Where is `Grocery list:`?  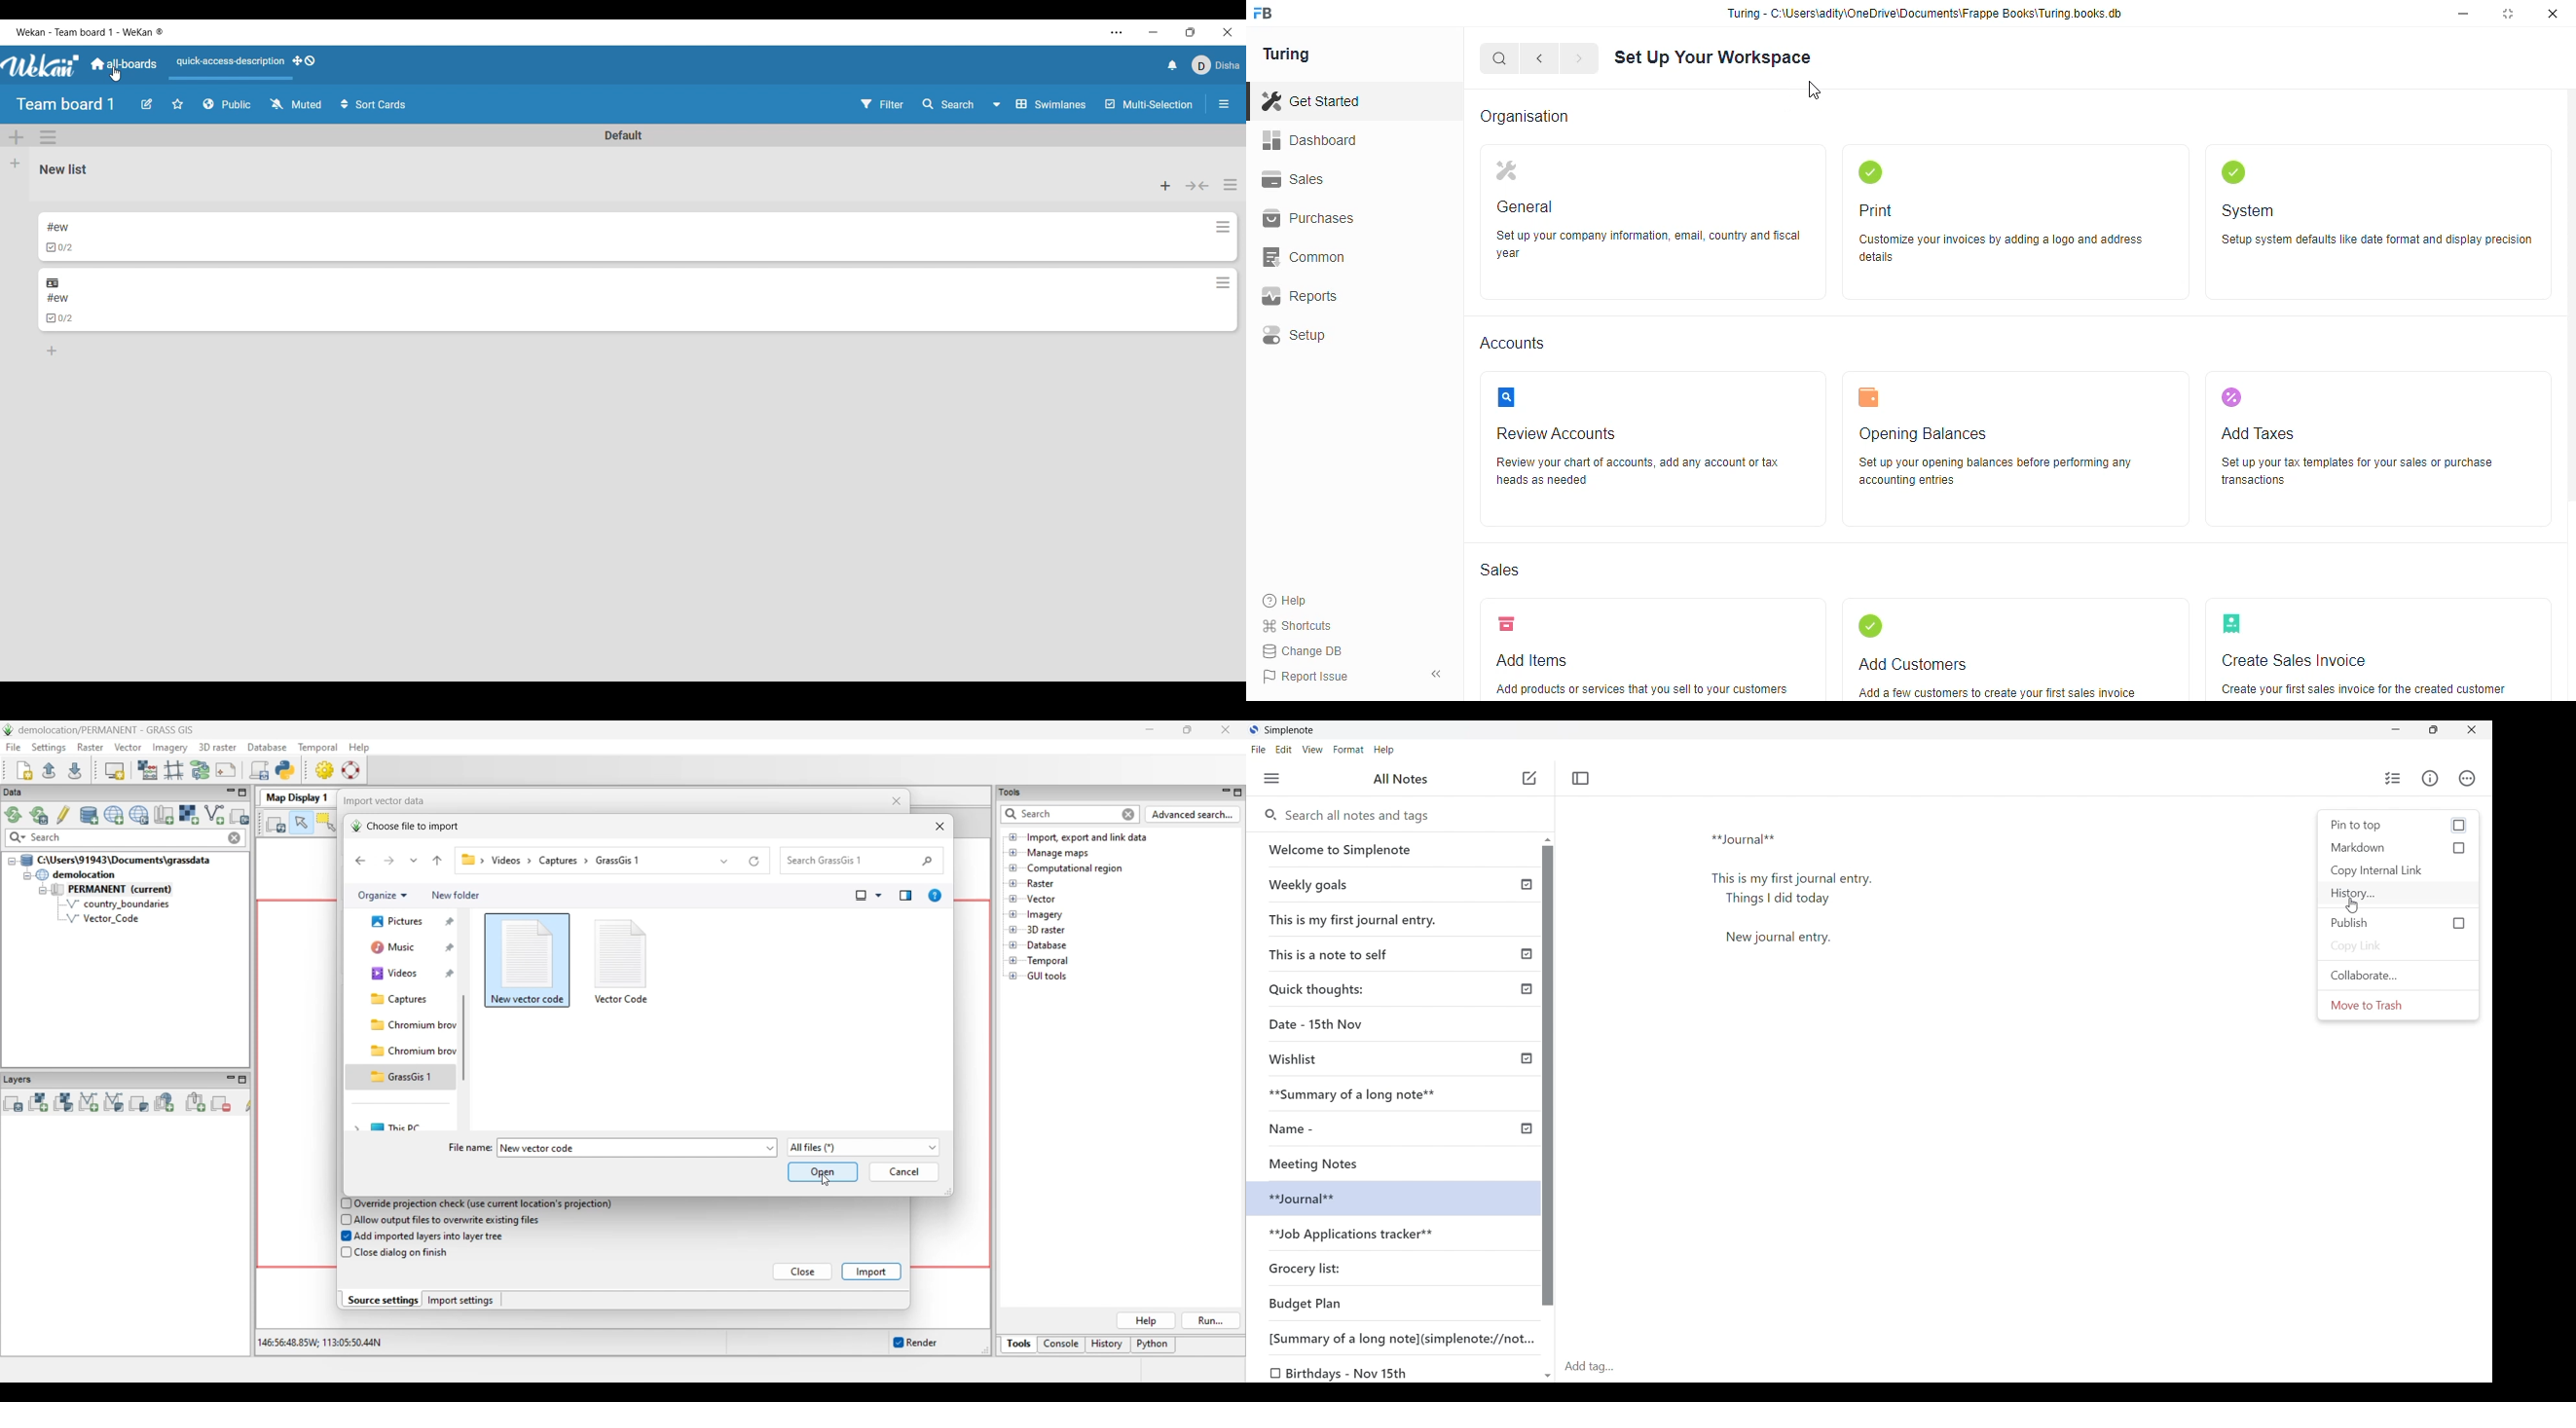
Grocery list: is located at coordinates (1307, 1267).